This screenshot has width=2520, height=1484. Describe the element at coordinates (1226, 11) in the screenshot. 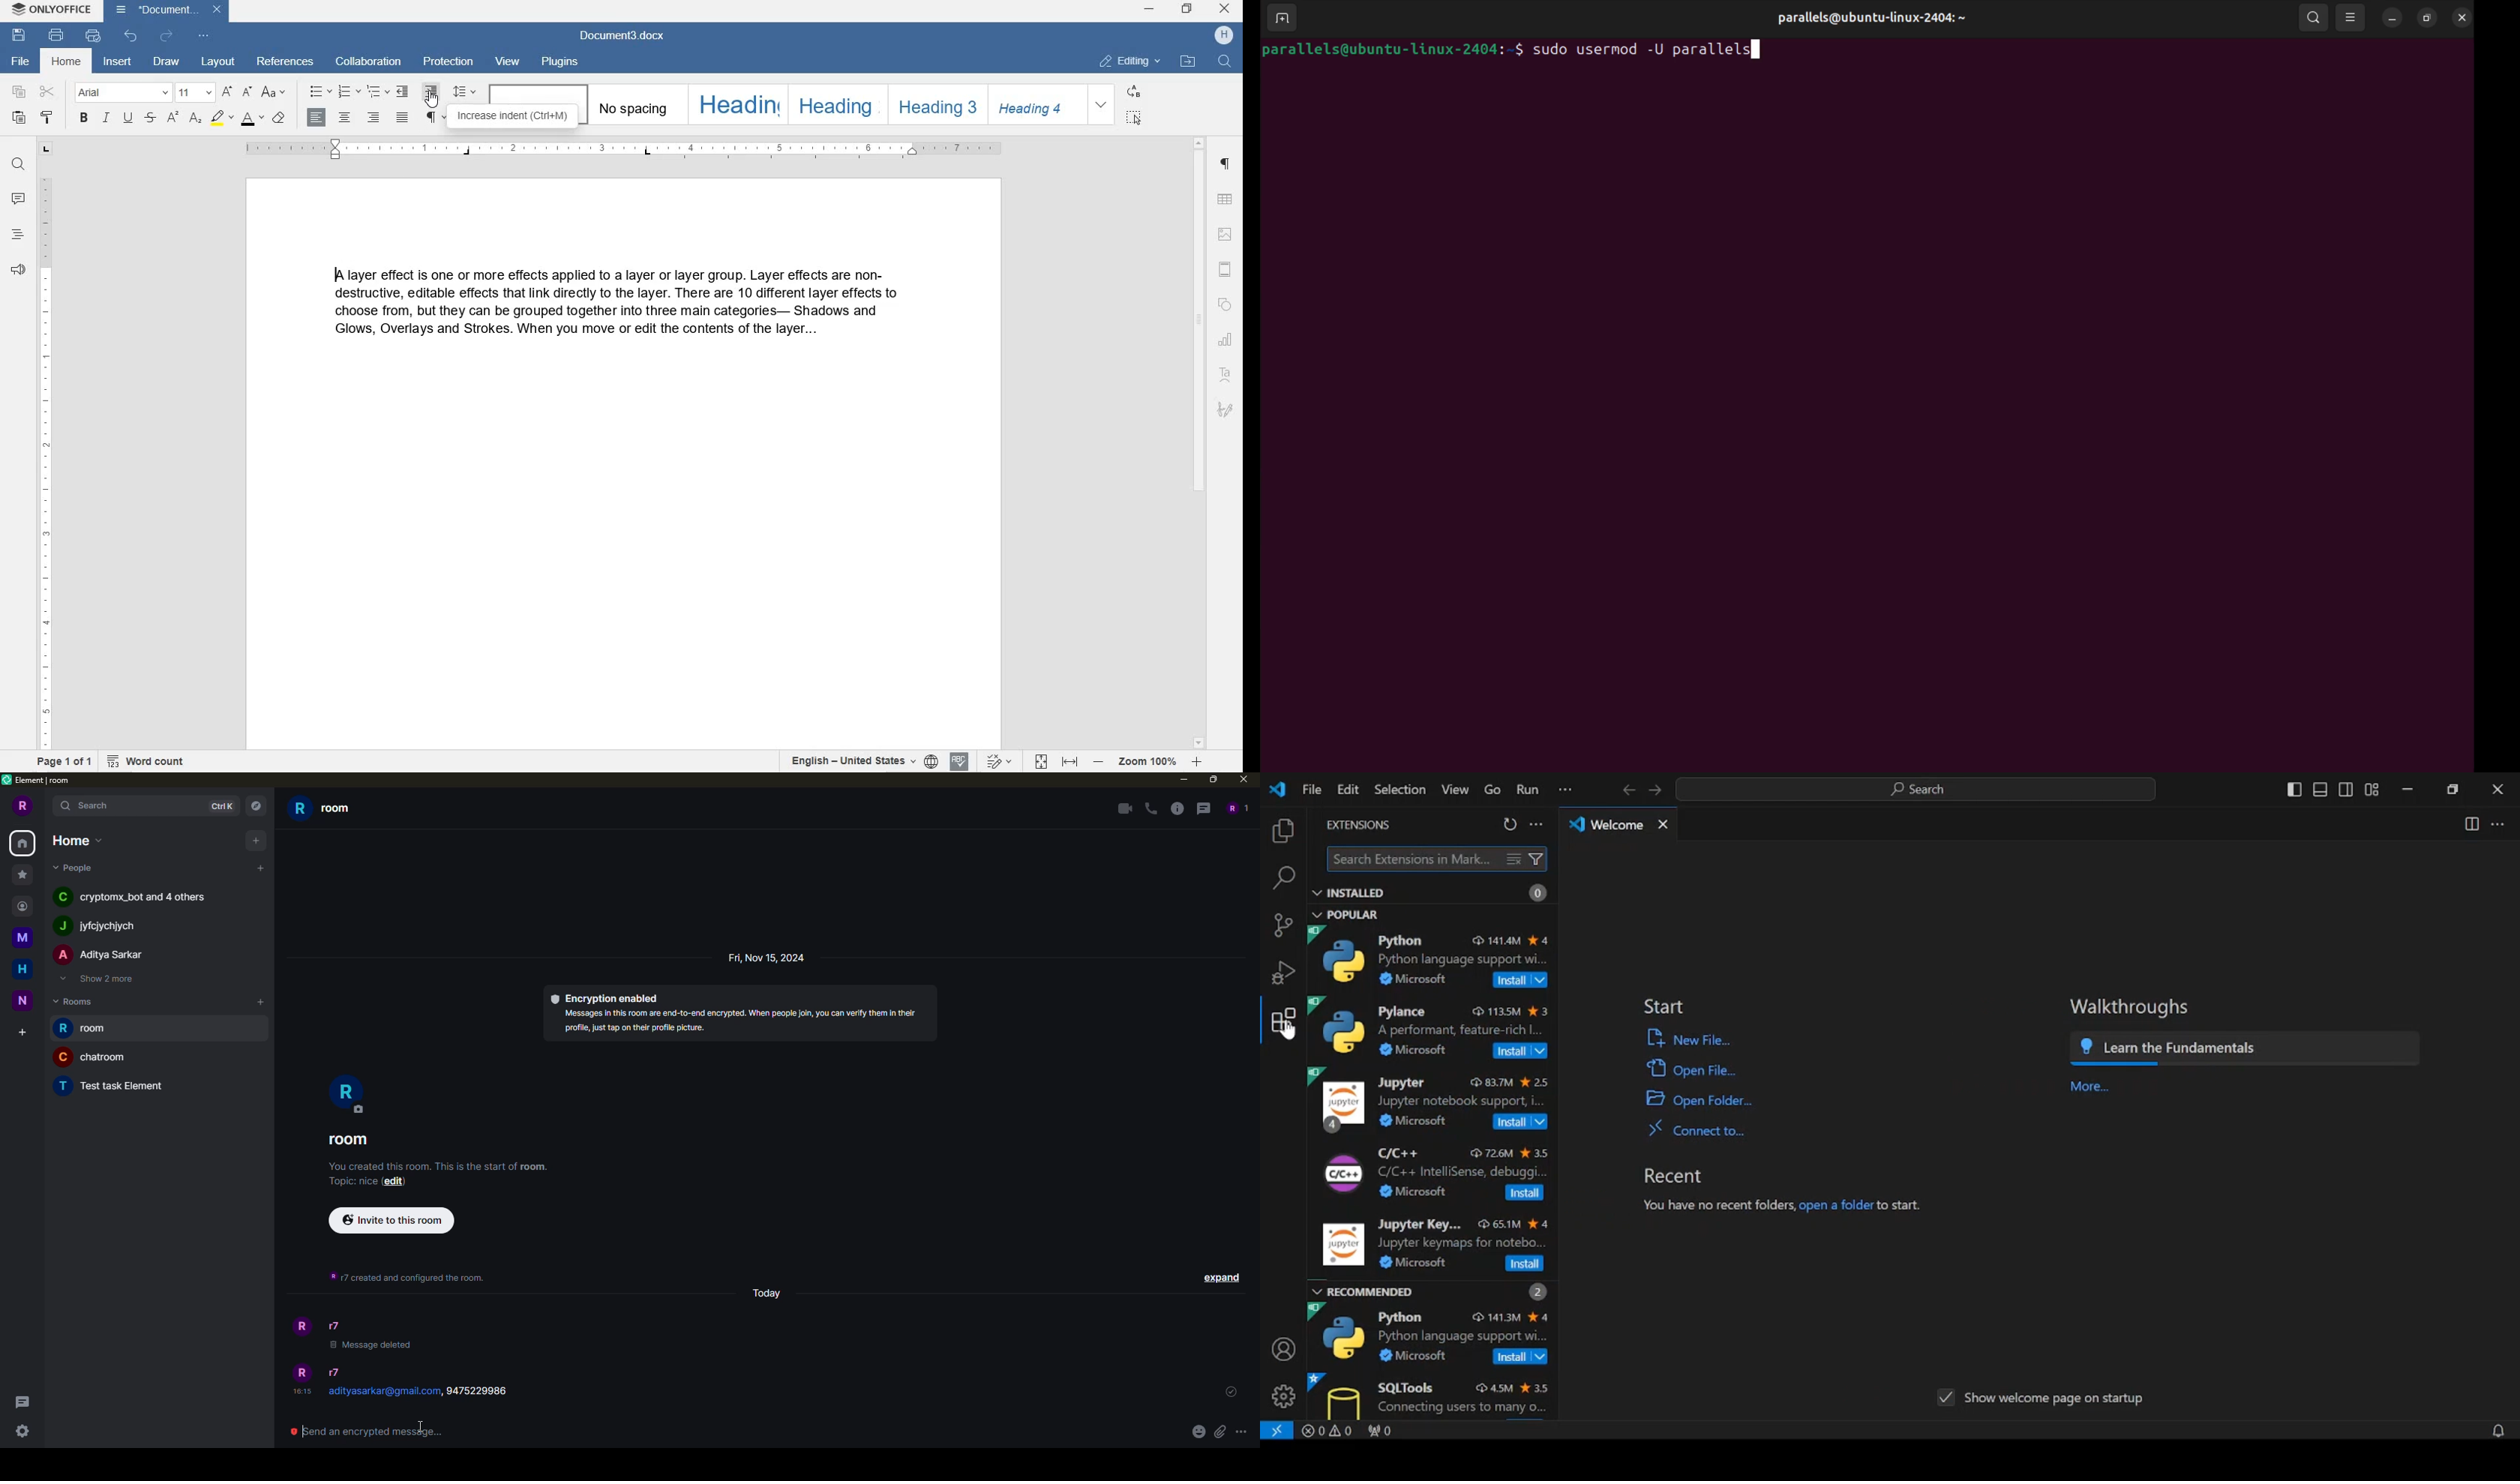

I see `CLOSE` at that location.